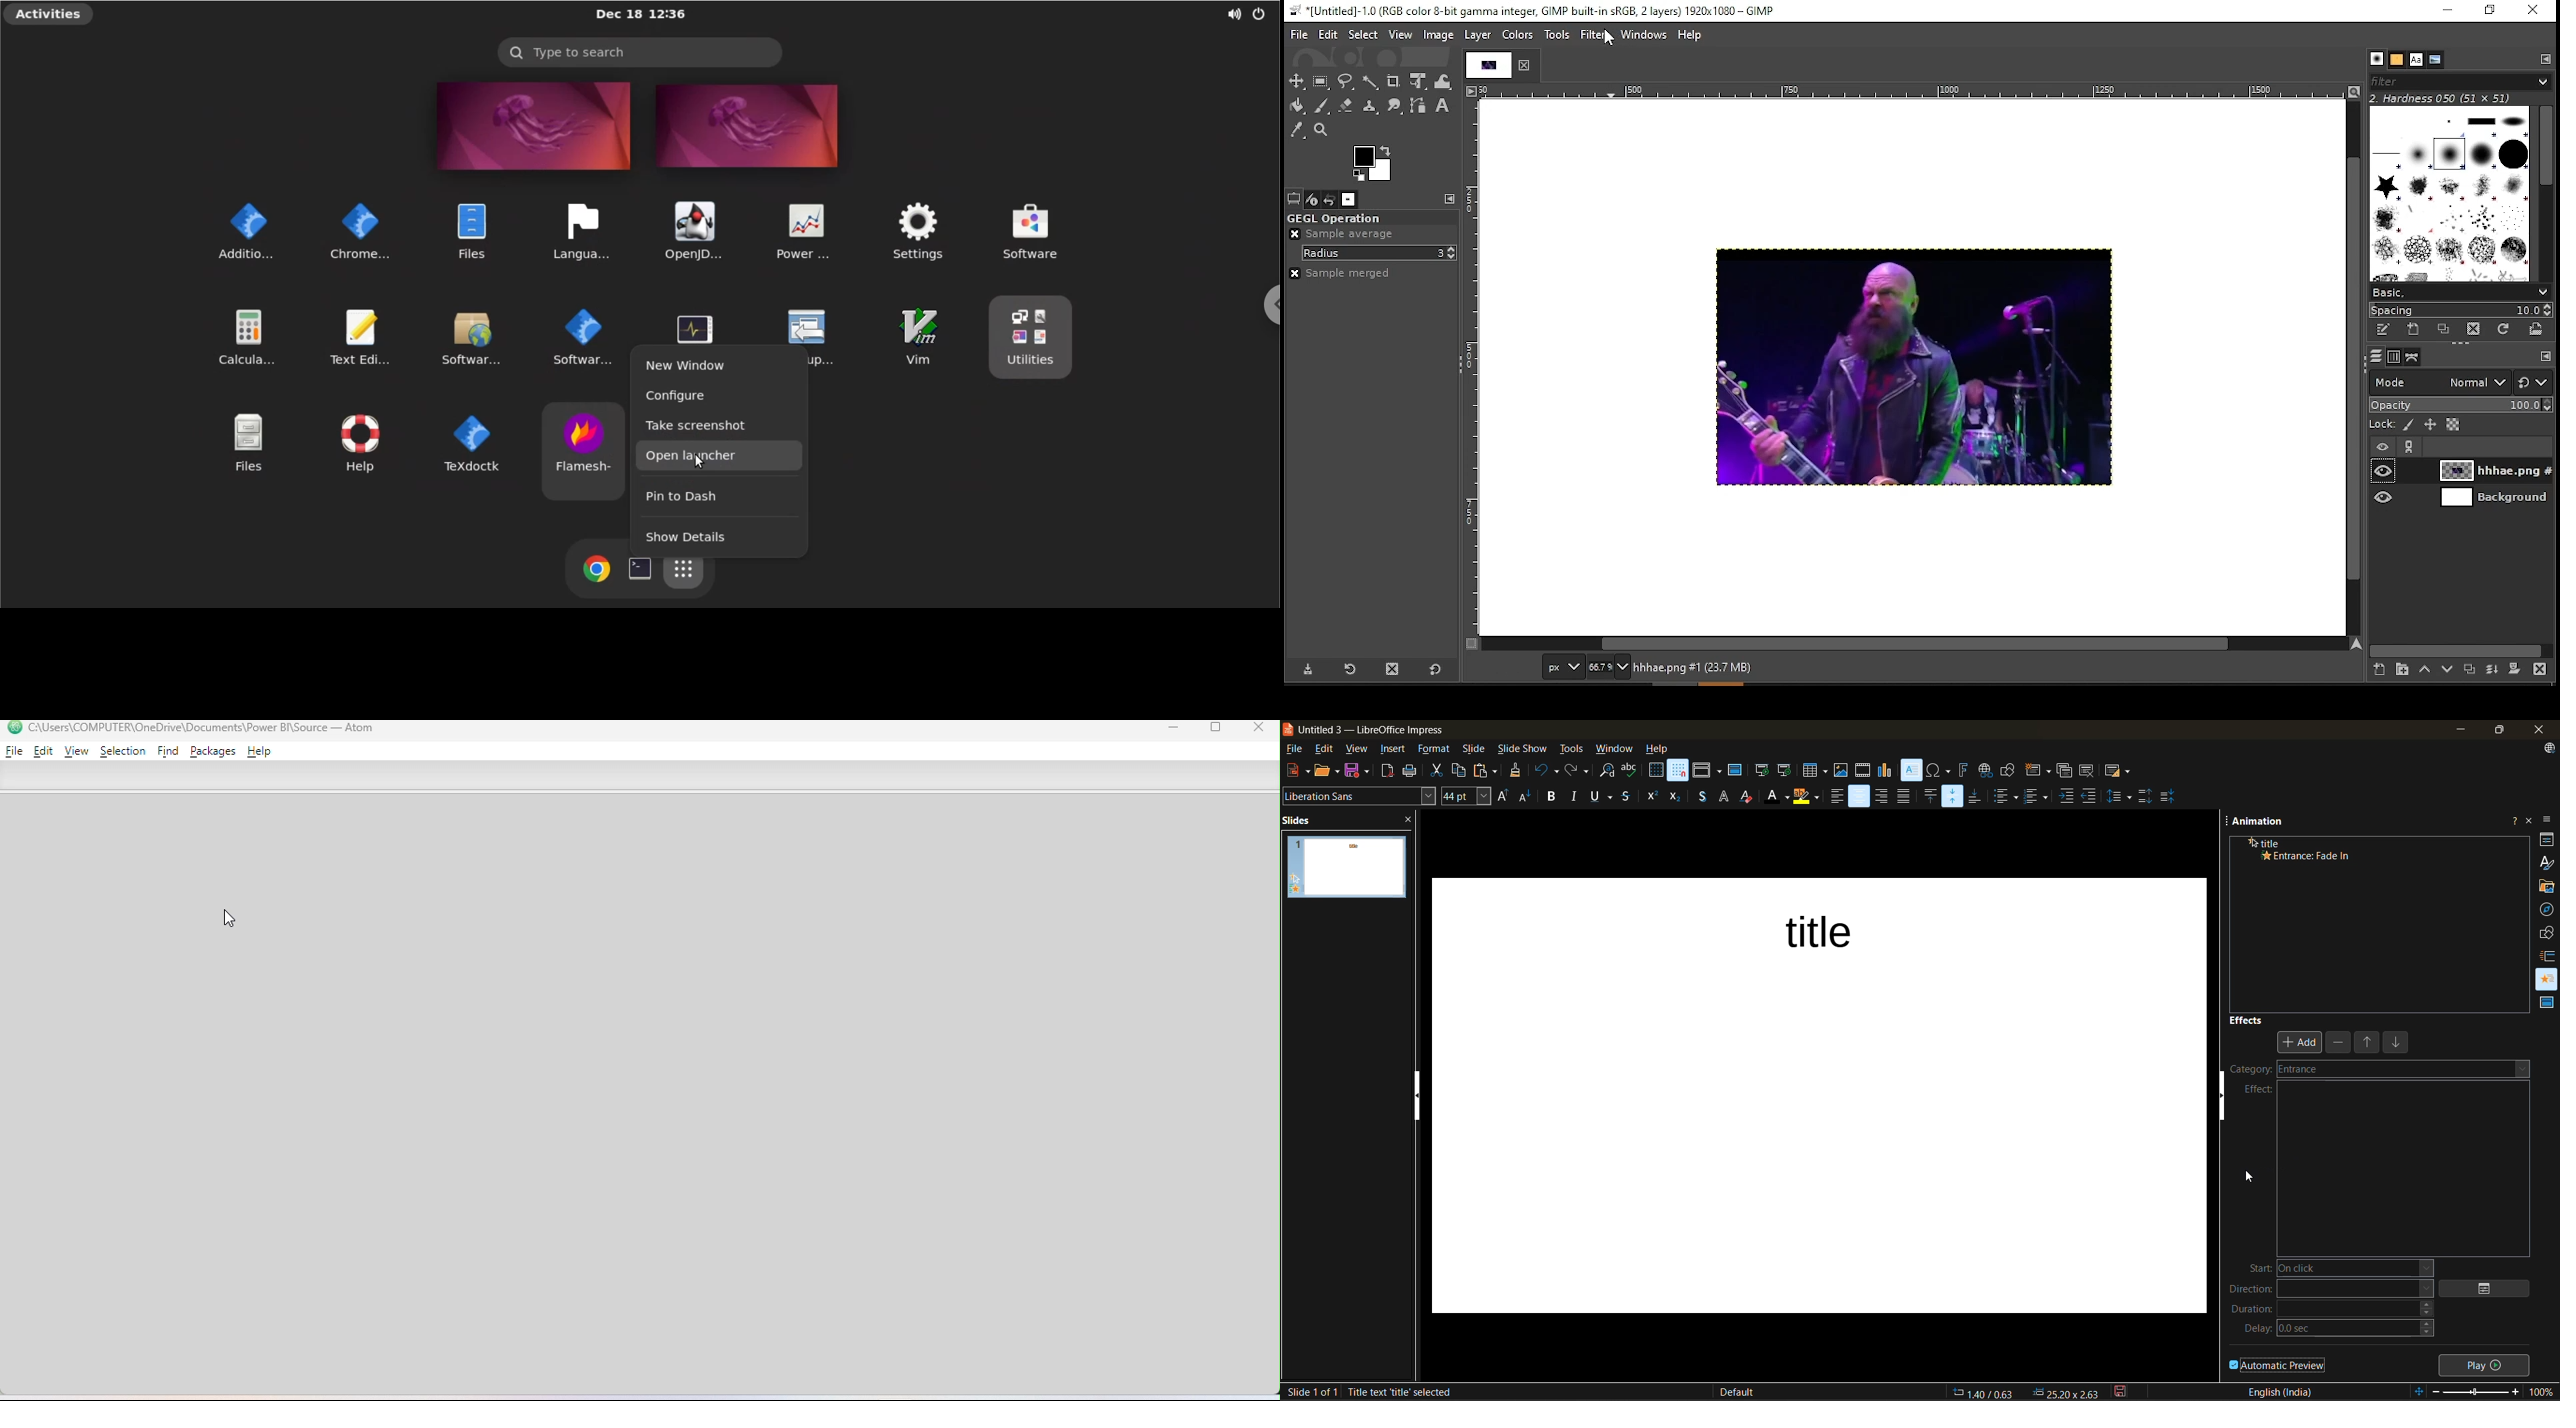  What do you see at coordinates (2378, 919) in the screenshot?
I see `First select the slide element and then click ‘Add’ to add an
animation effect.` at bounding box center [2378, 919].